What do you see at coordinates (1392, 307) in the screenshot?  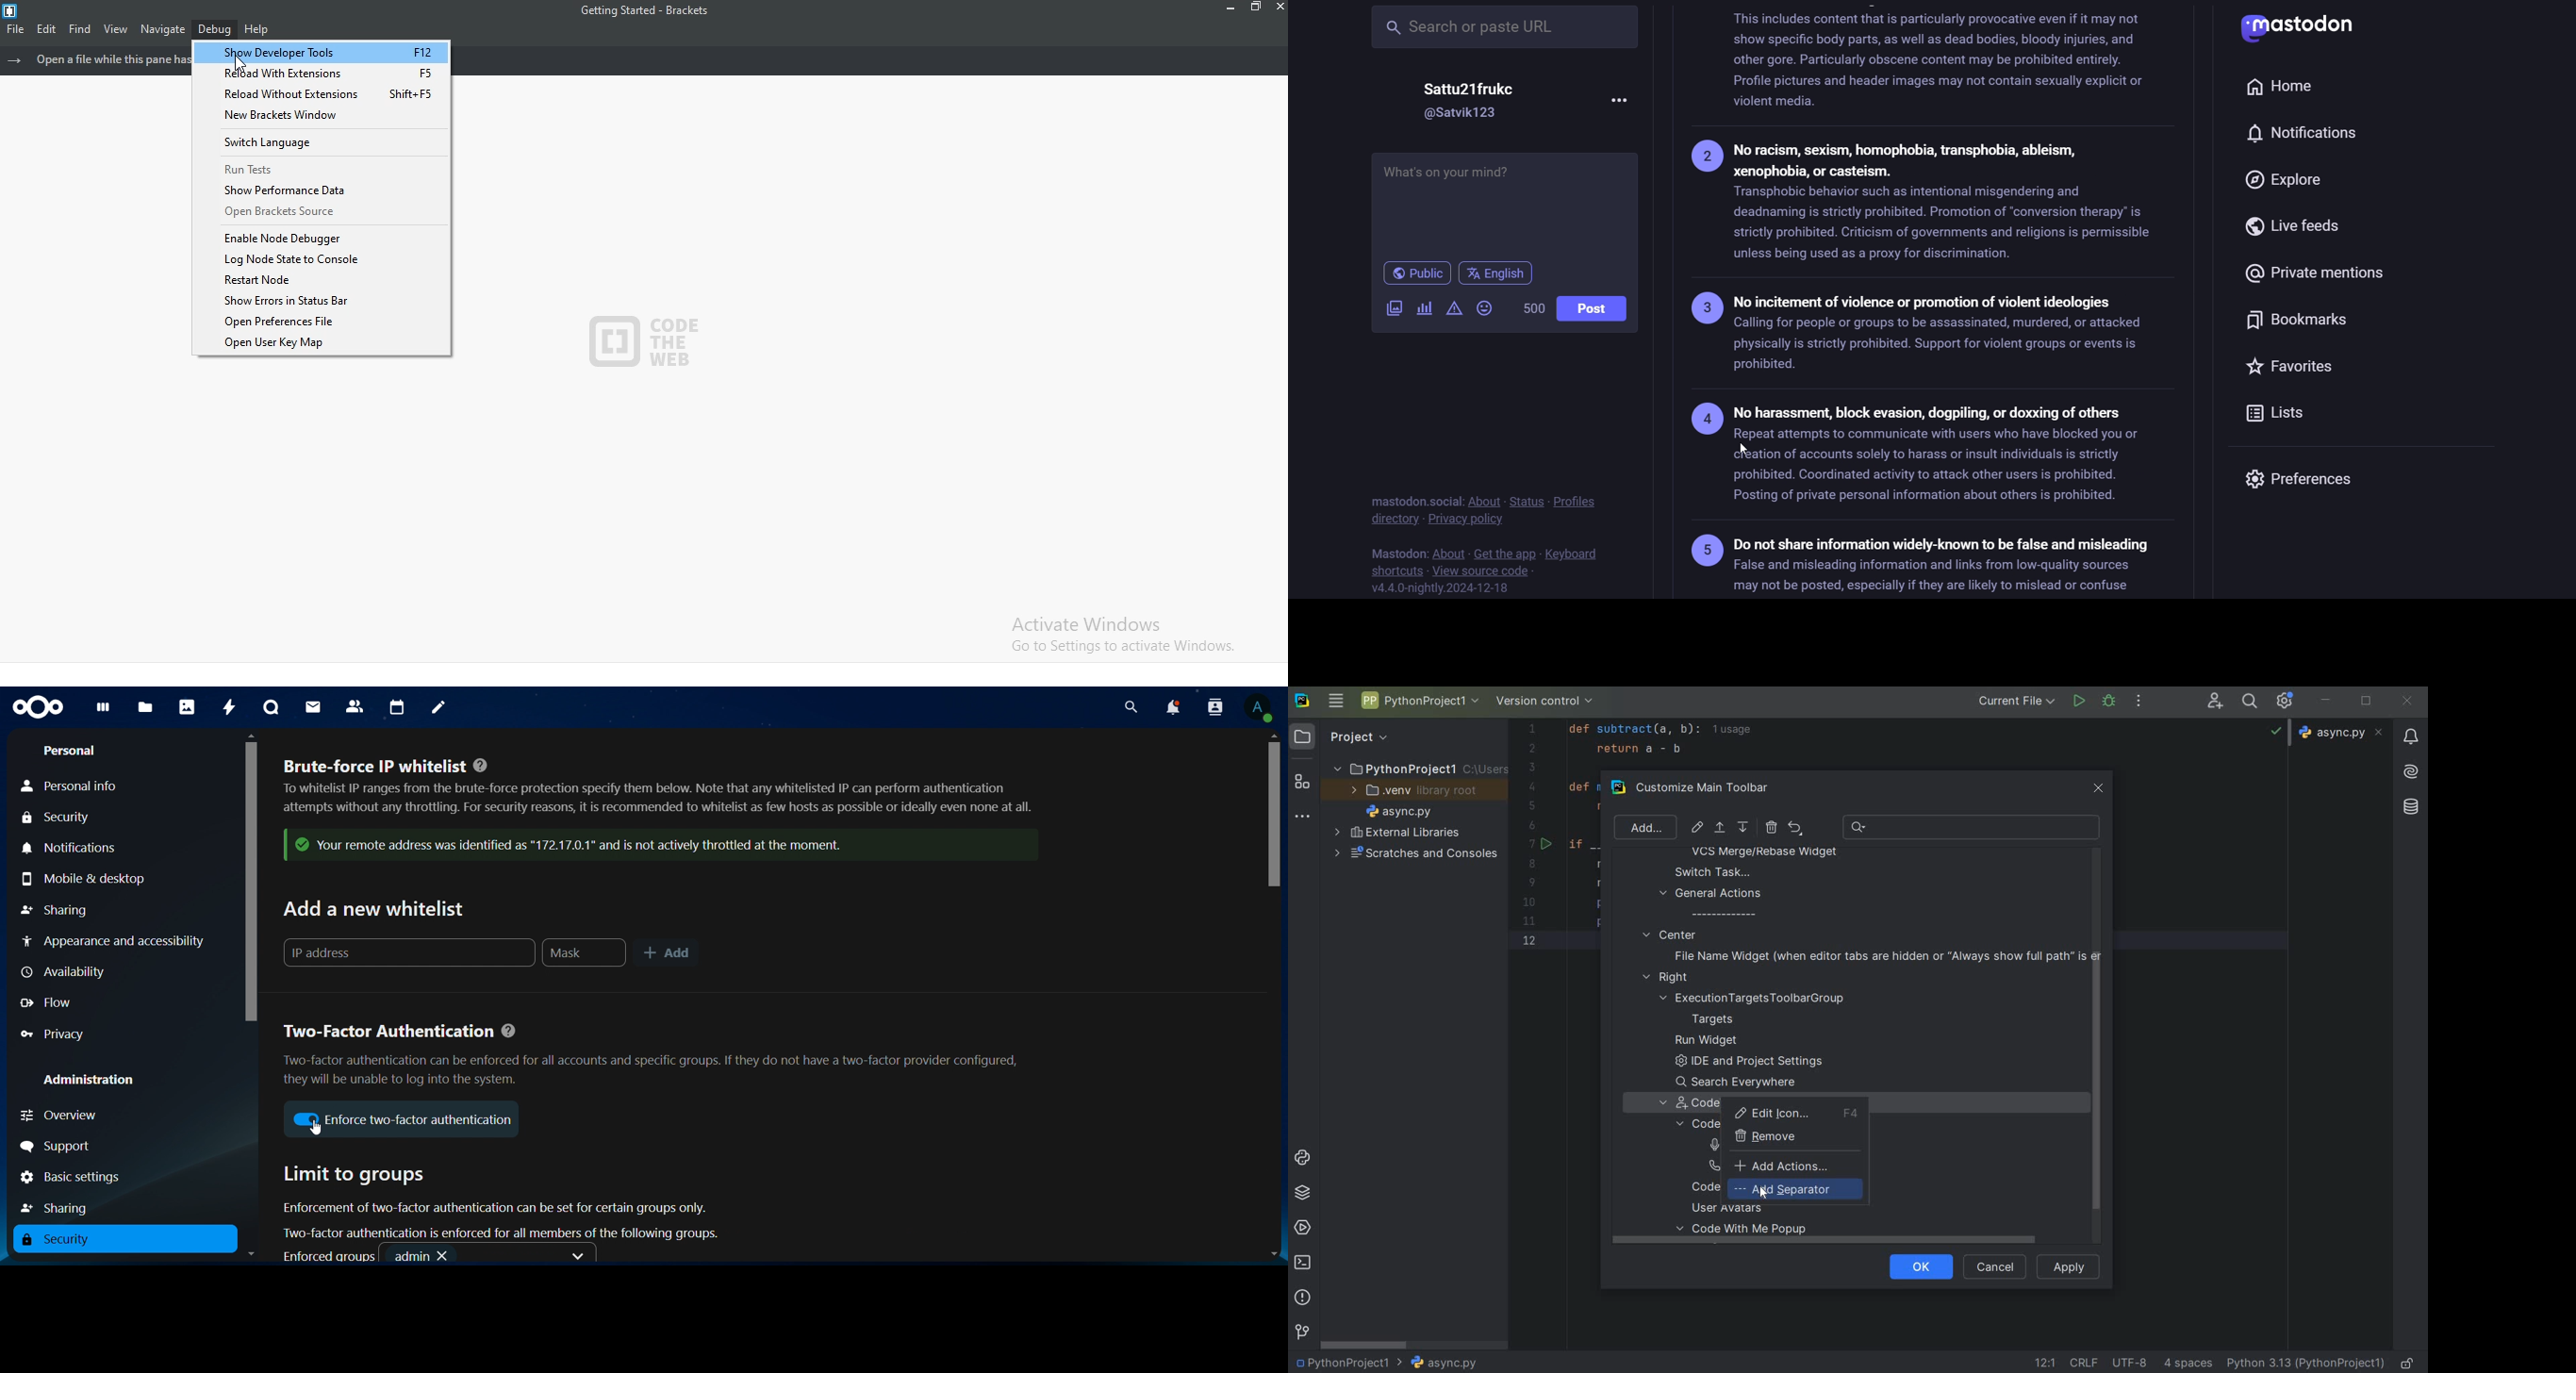 I see `image/video` at bounding box center [1392, 307].